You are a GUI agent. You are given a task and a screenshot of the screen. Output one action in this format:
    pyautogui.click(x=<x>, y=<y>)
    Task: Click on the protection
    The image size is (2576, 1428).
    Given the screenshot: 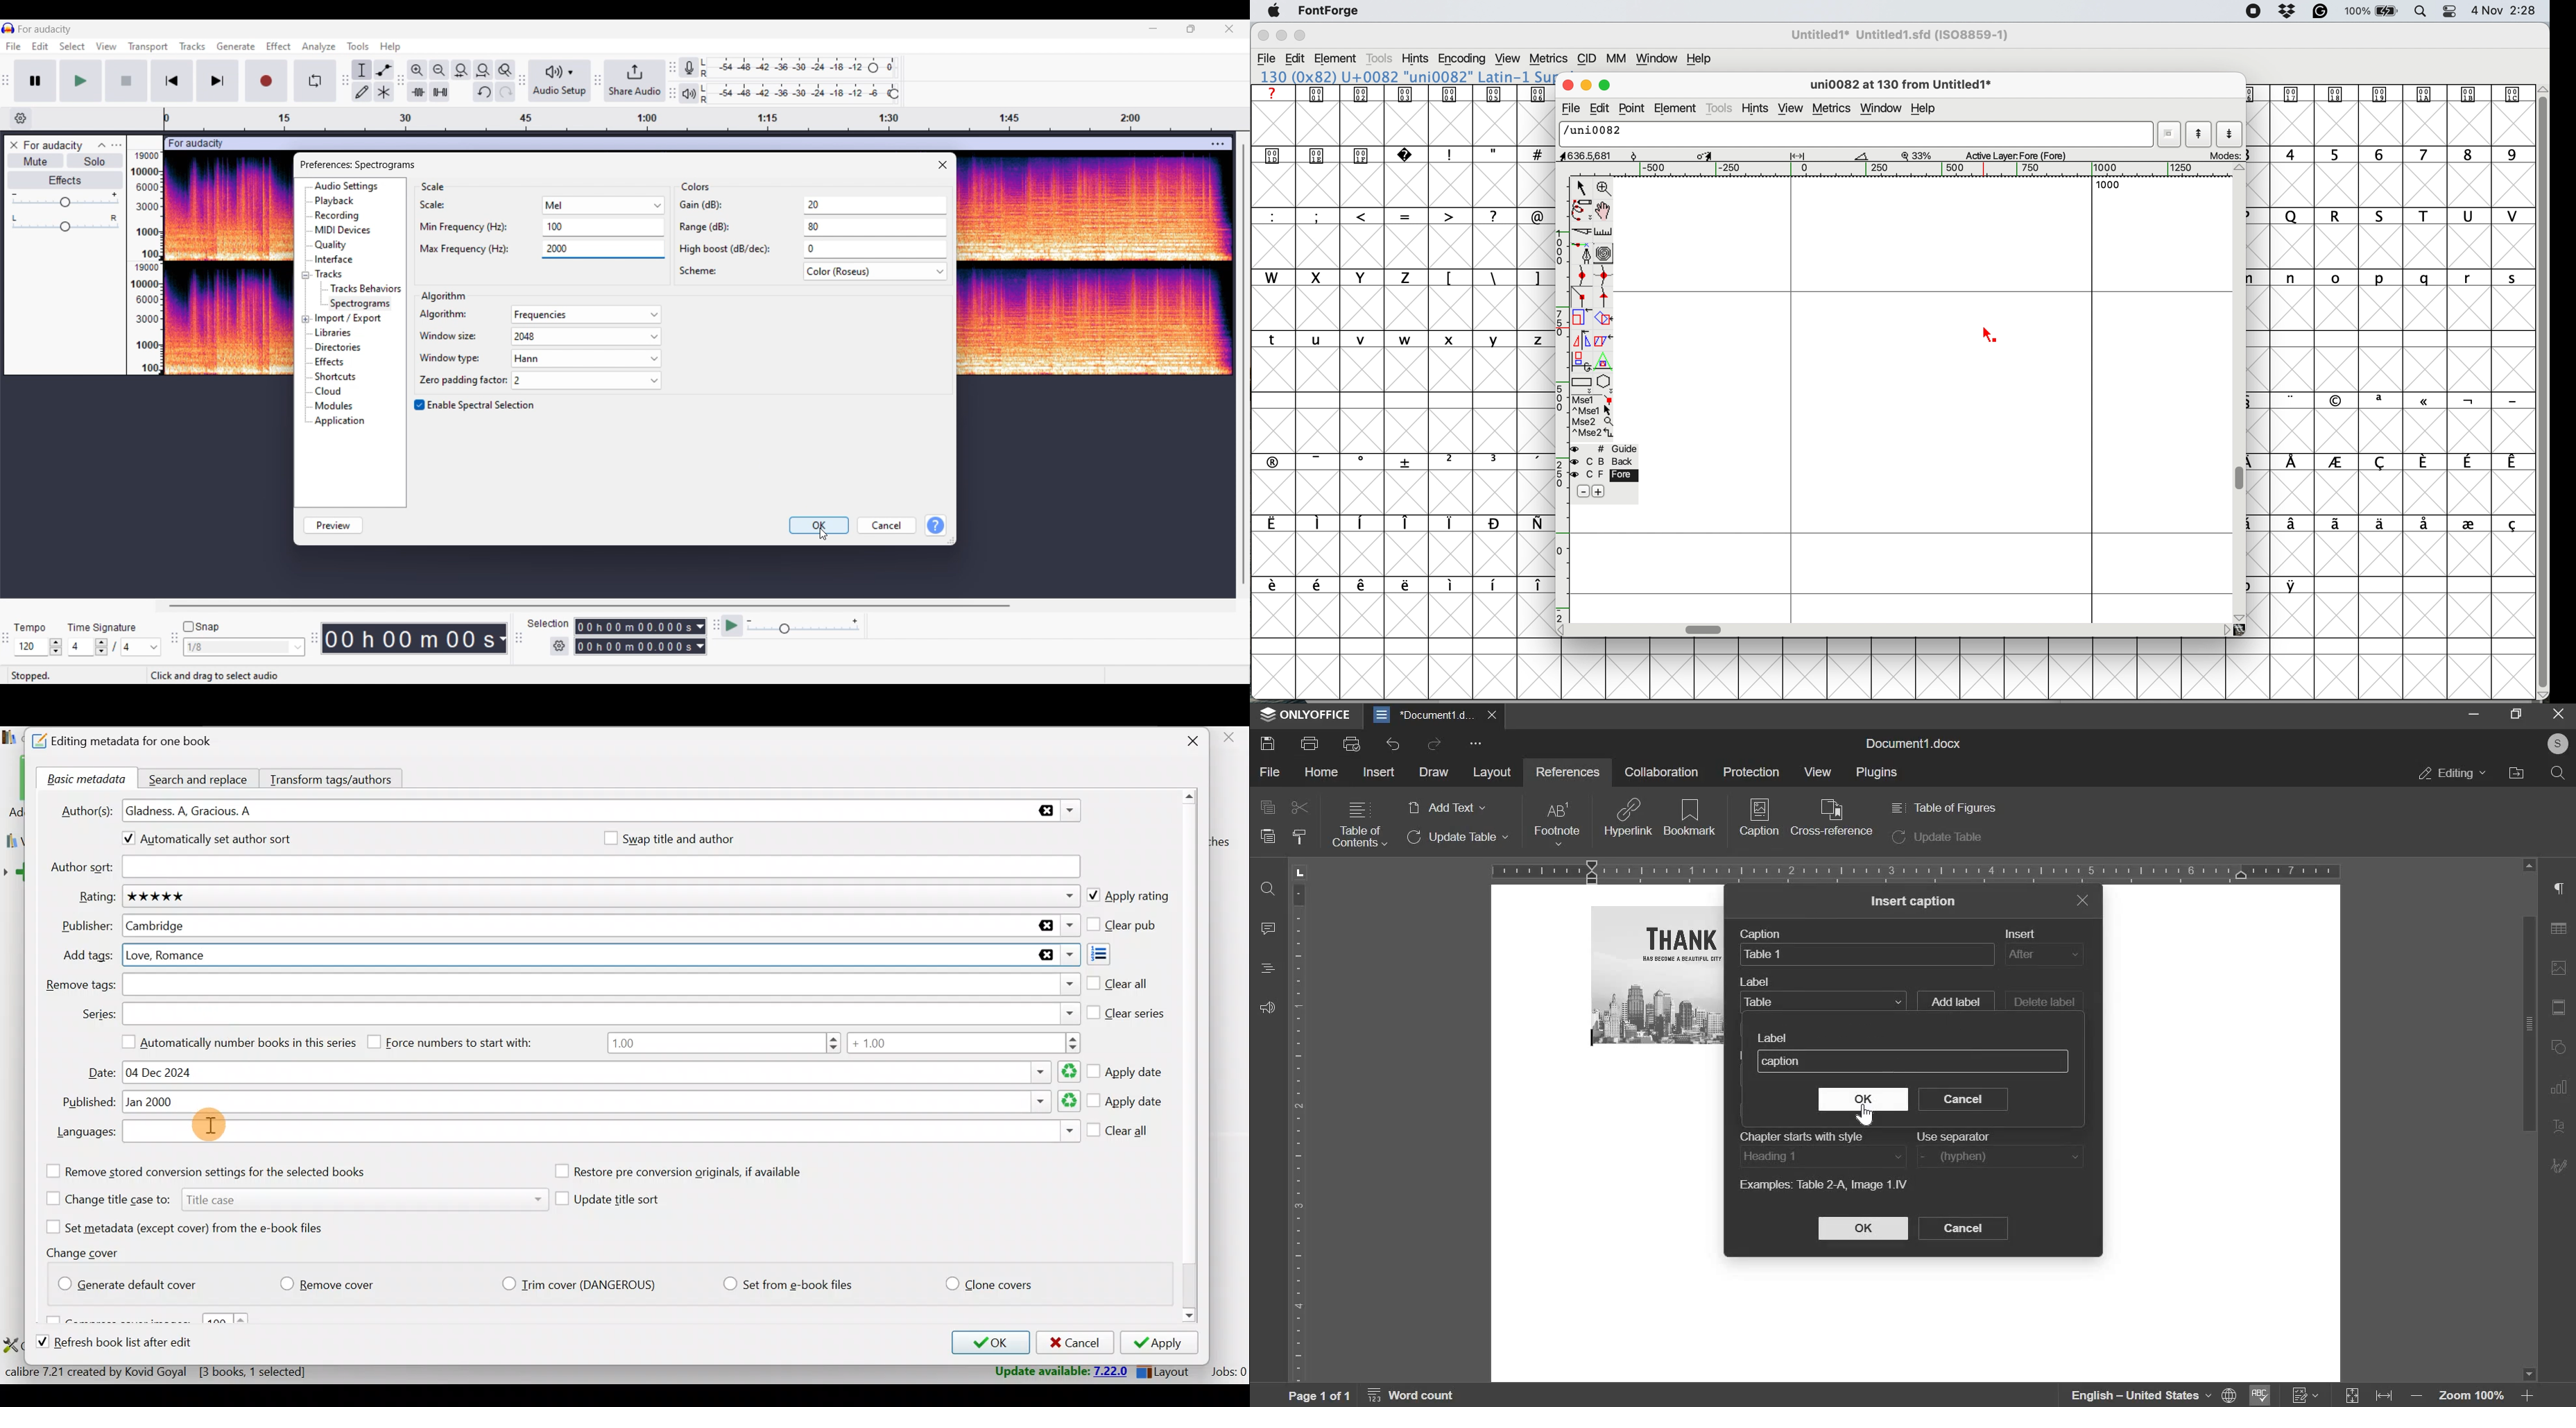 What is the action you would take?
    pyautogui.click(x=1751, y=771)
    